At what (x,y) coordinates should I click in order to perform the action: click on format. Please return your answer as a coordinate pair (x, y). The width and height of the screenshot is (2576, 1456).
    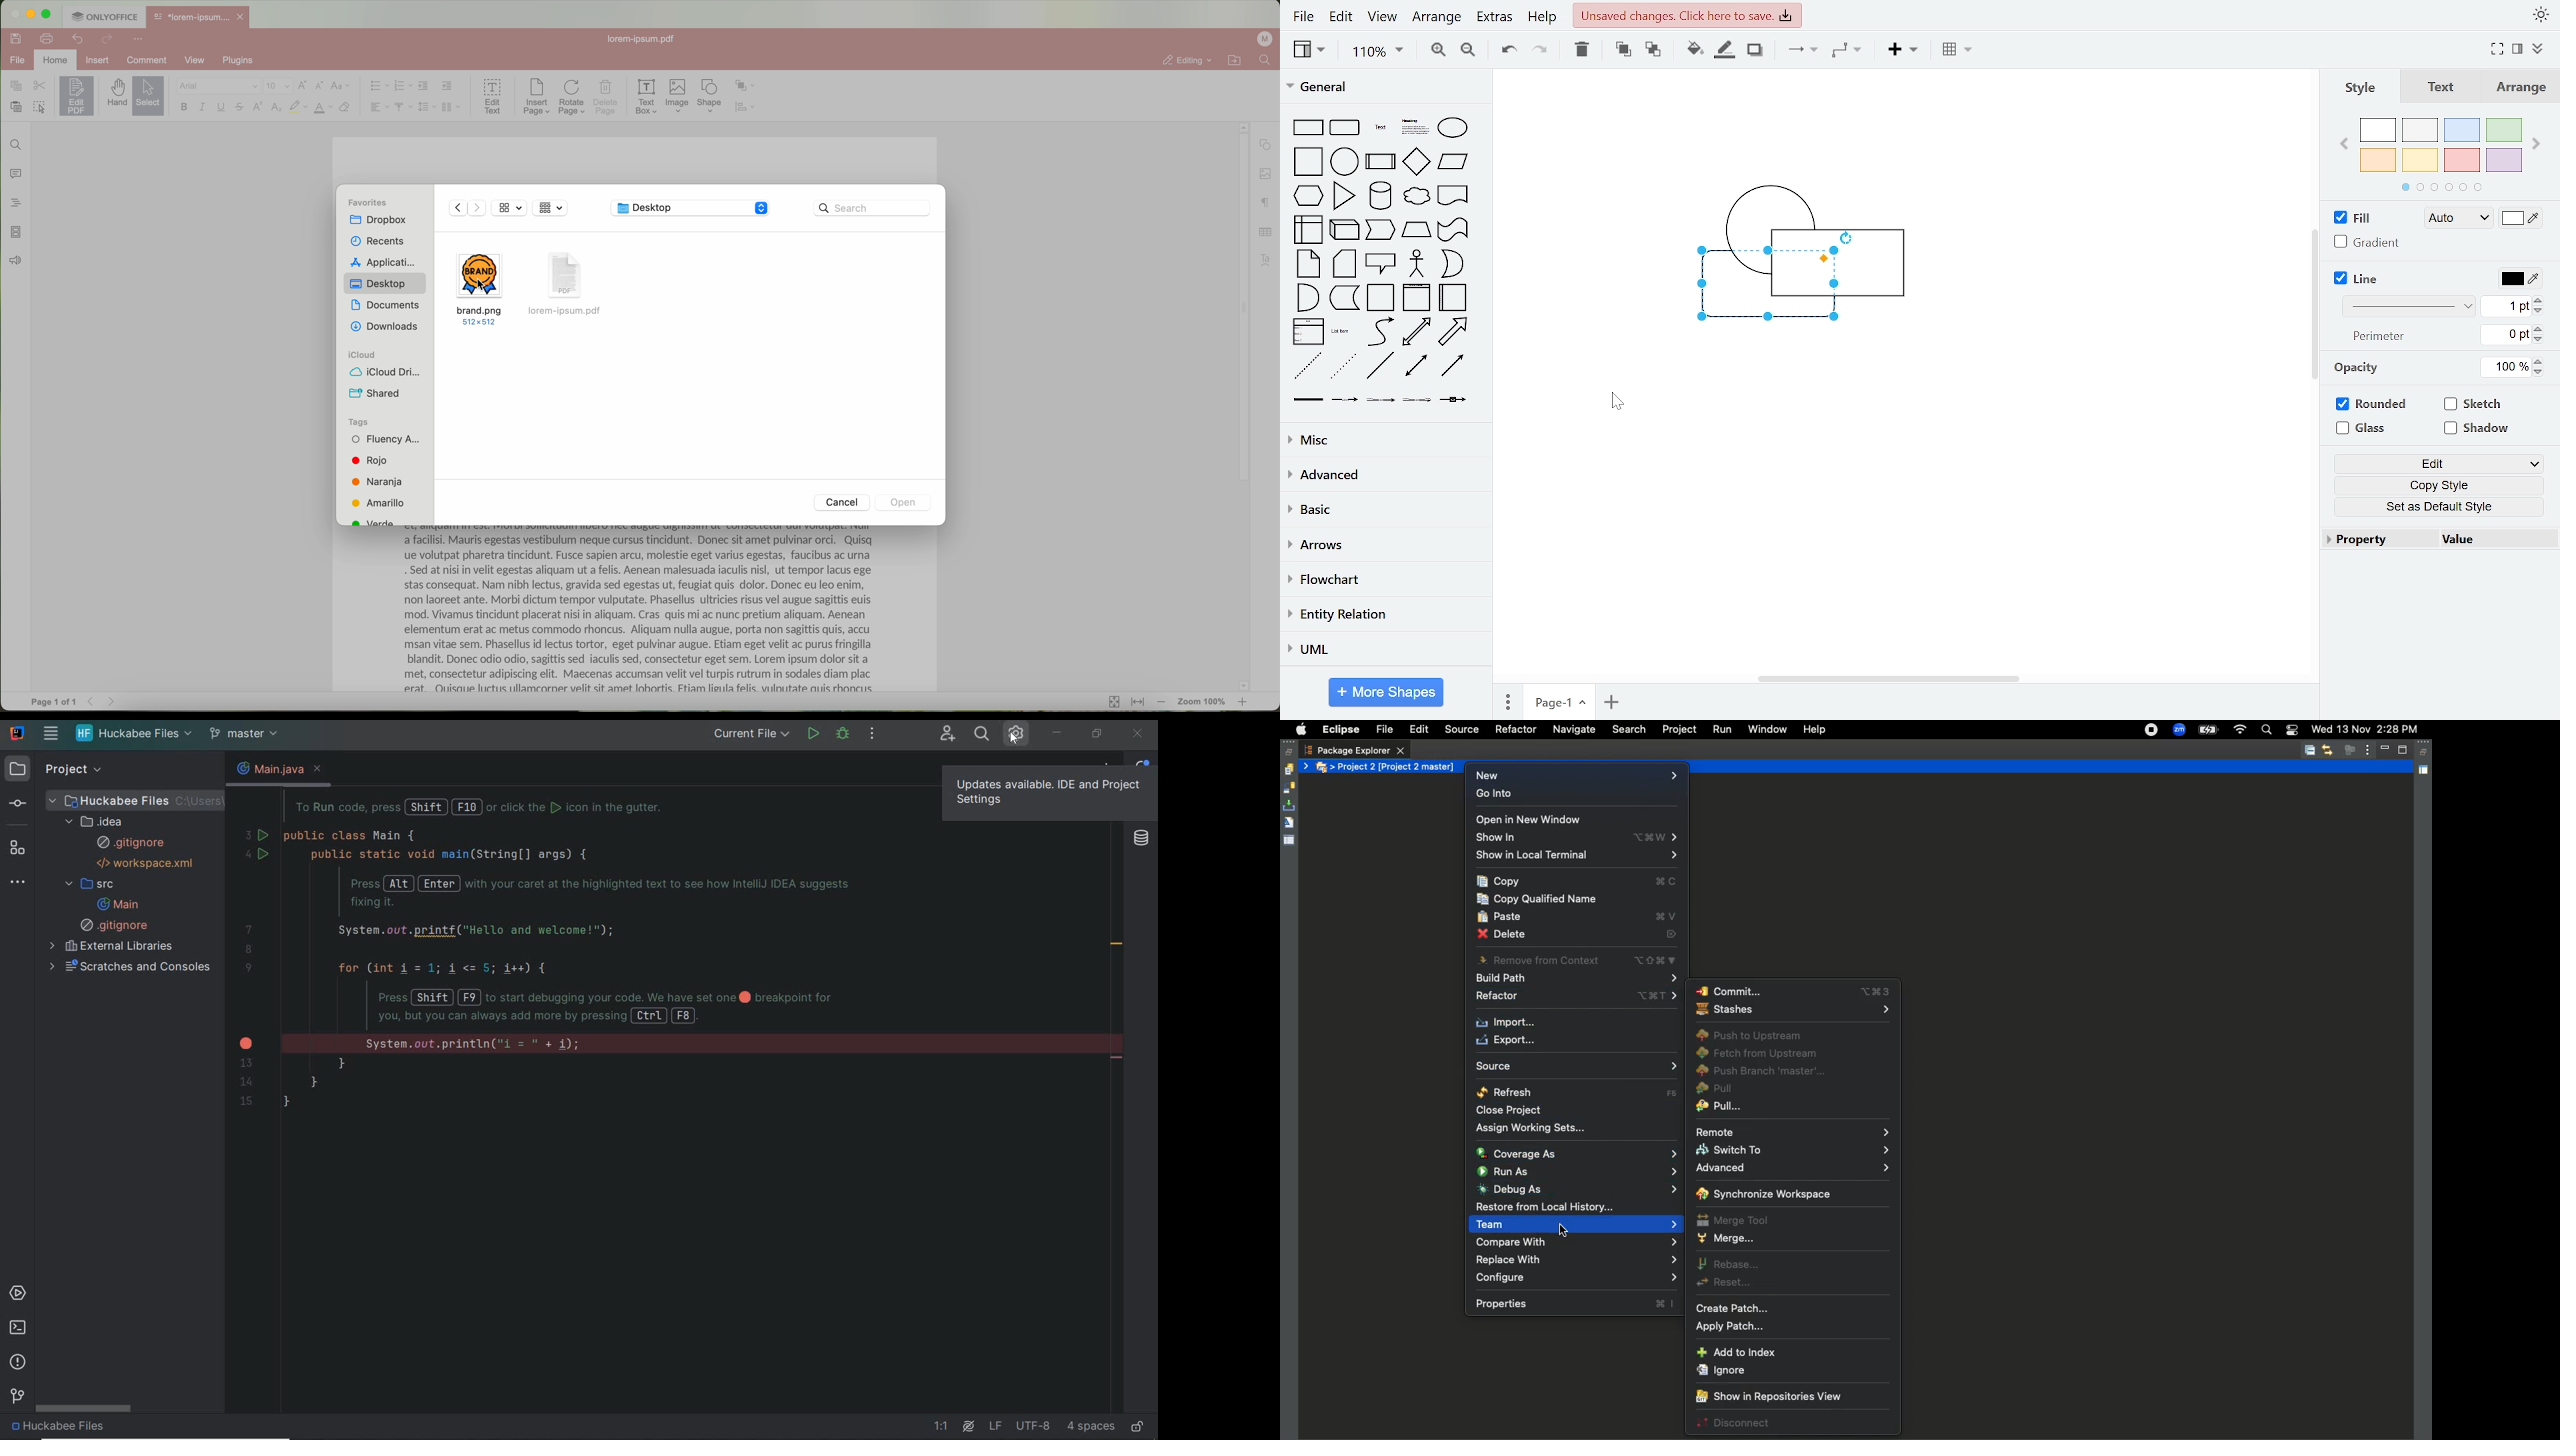
    Looking at the image, I should click on (2520, 48).